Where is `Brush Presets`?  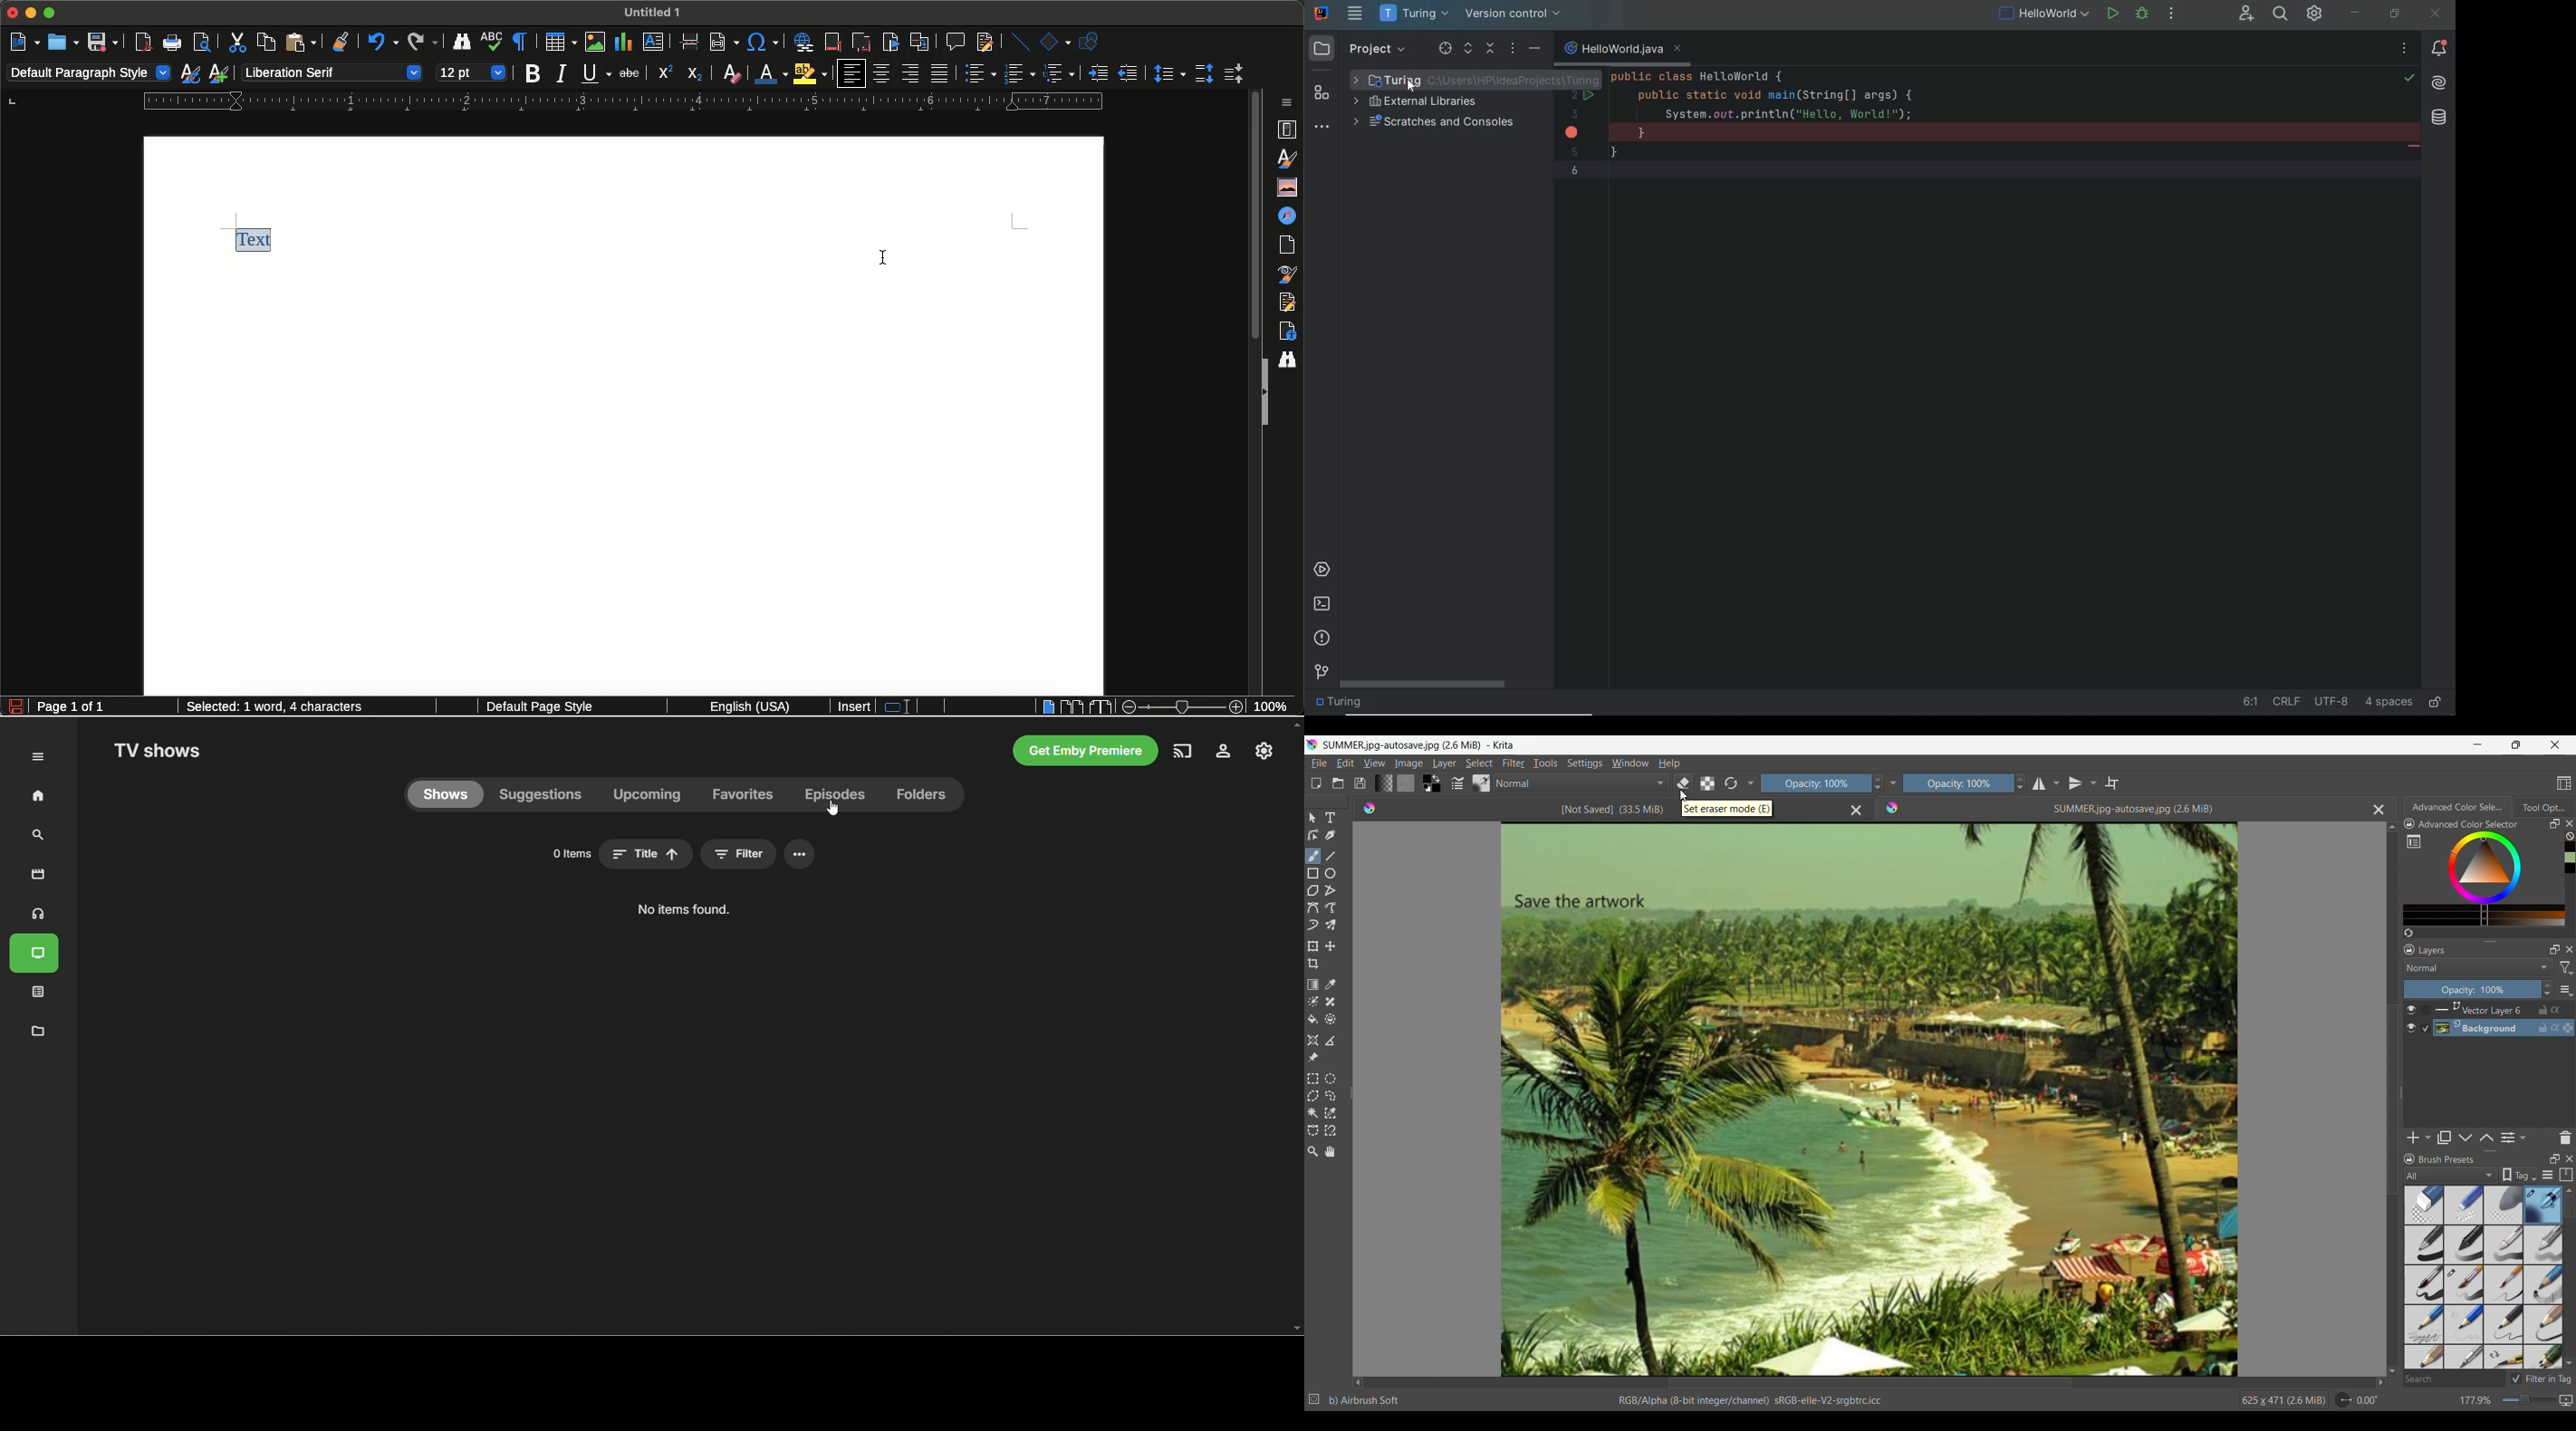
Brush Presets is located at coordinates (2449, 1160).